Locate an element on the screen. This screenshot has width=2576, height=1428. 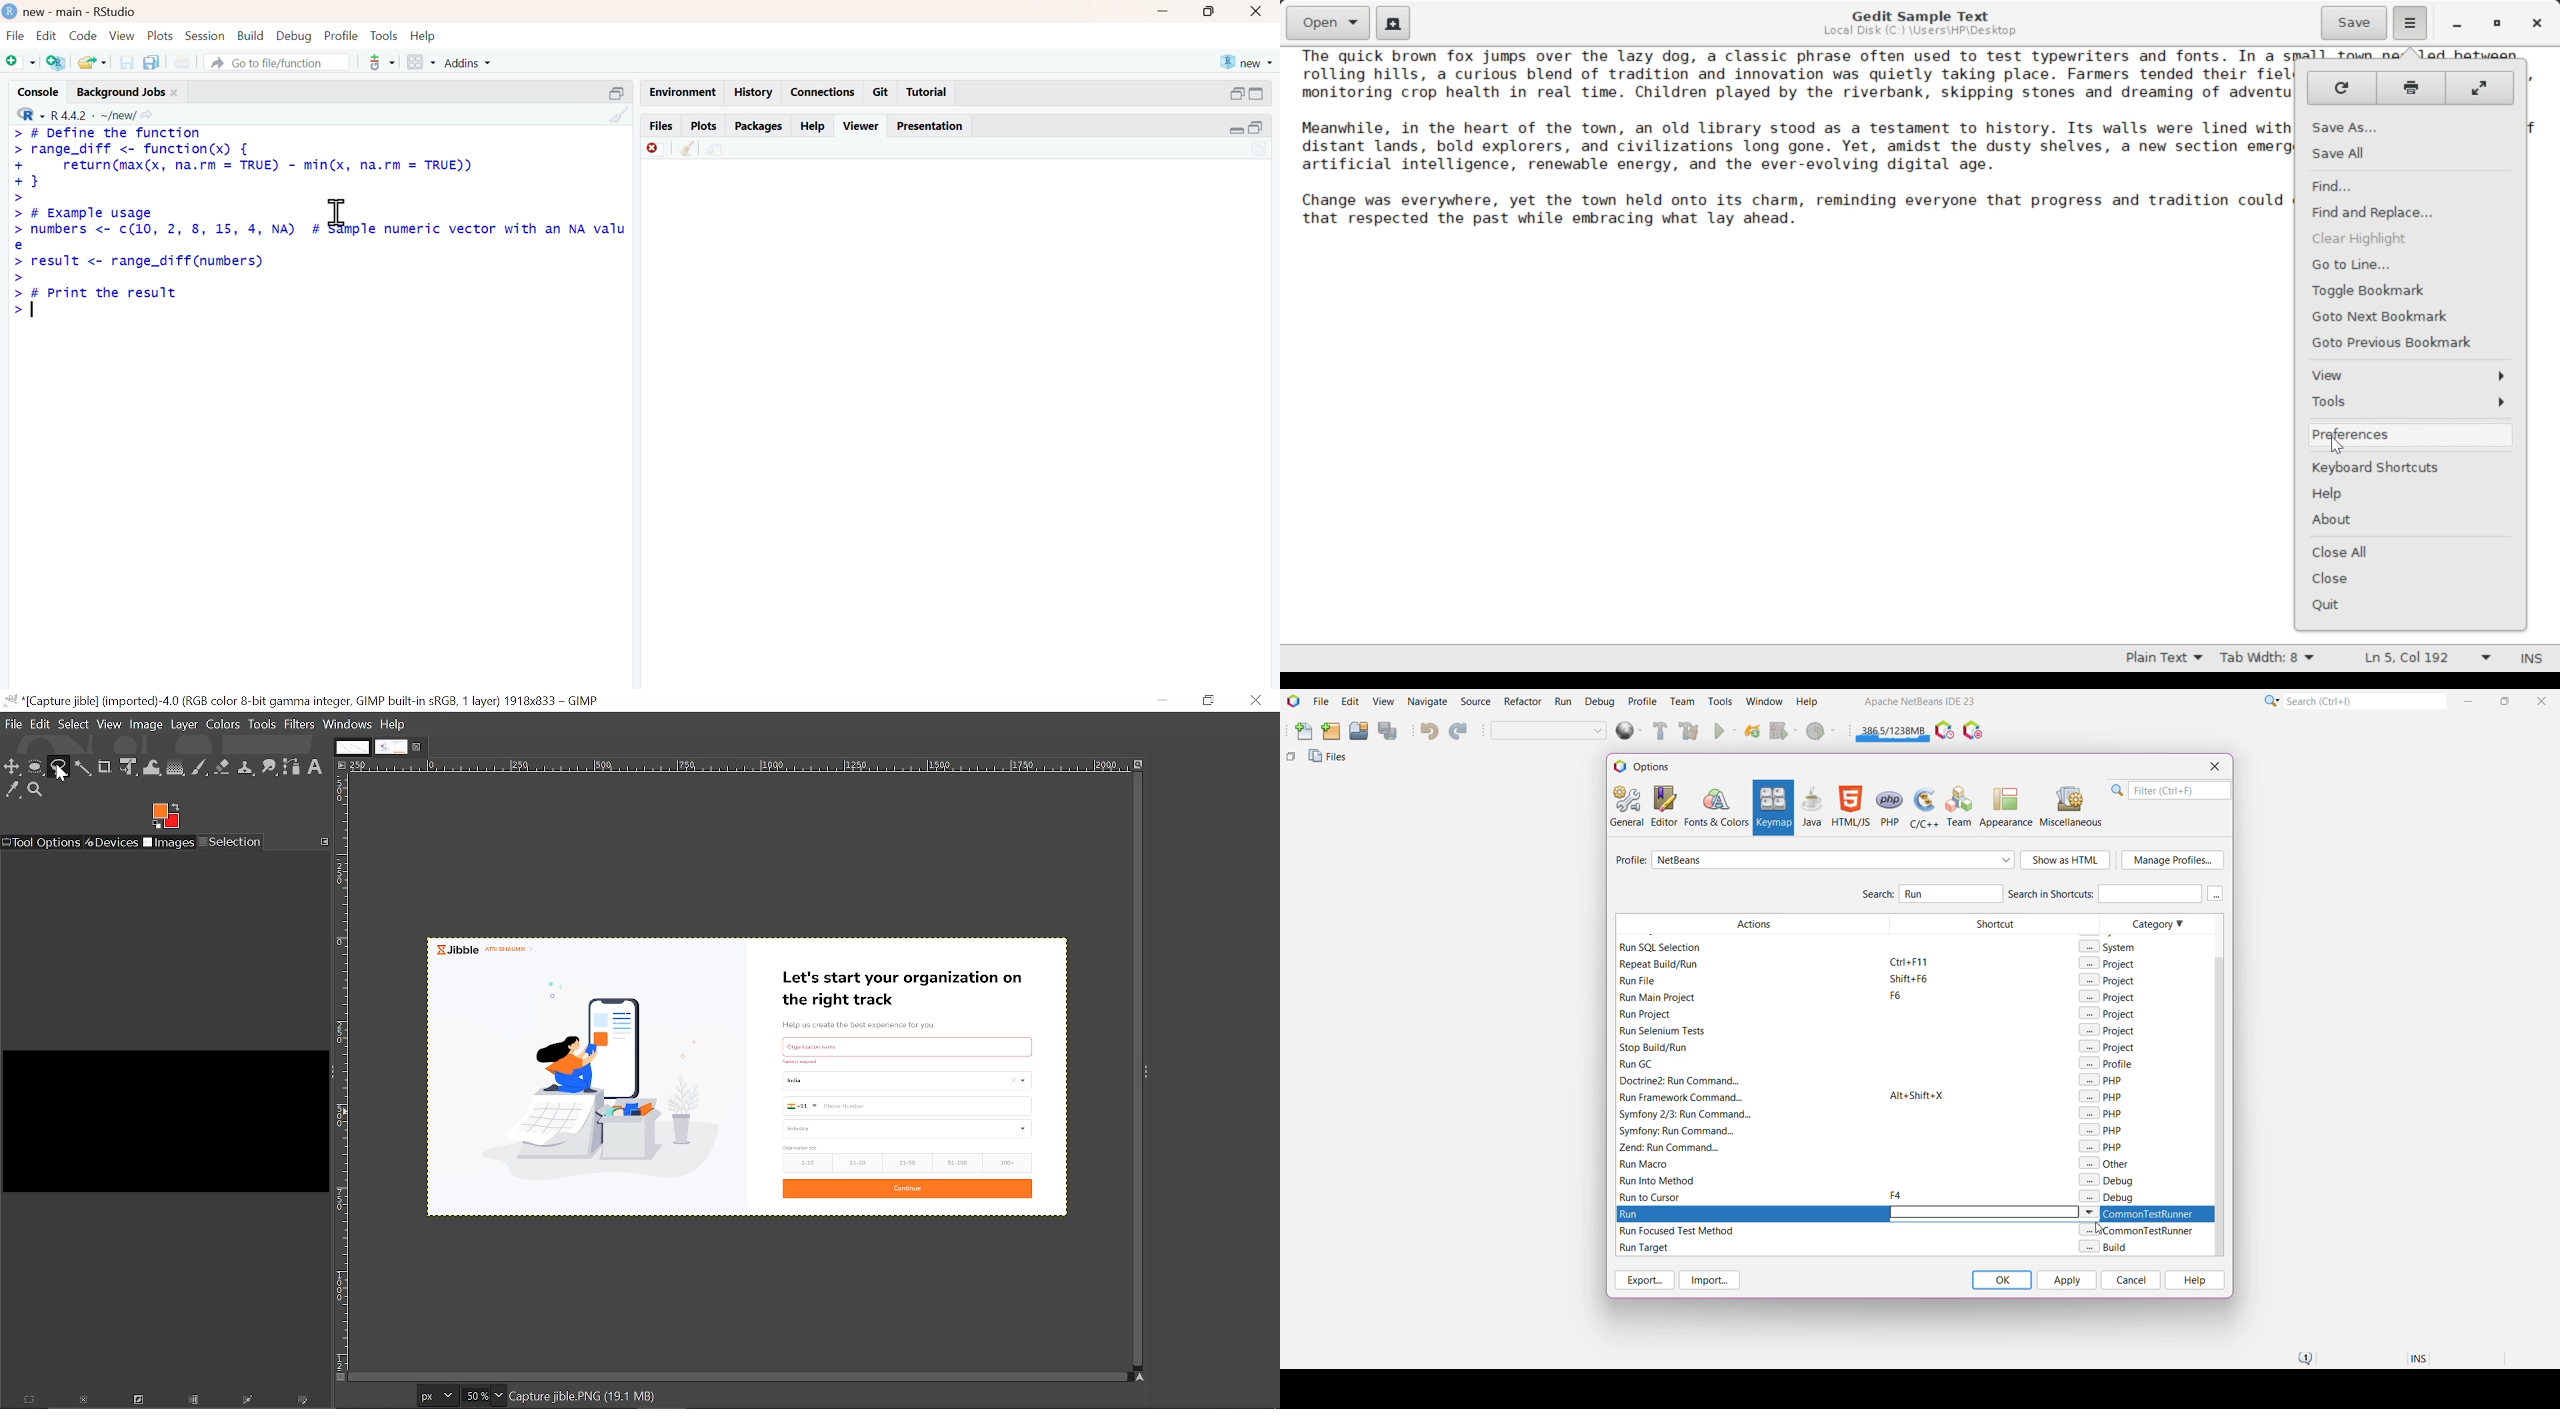
files is located at coordinates (660, 127).